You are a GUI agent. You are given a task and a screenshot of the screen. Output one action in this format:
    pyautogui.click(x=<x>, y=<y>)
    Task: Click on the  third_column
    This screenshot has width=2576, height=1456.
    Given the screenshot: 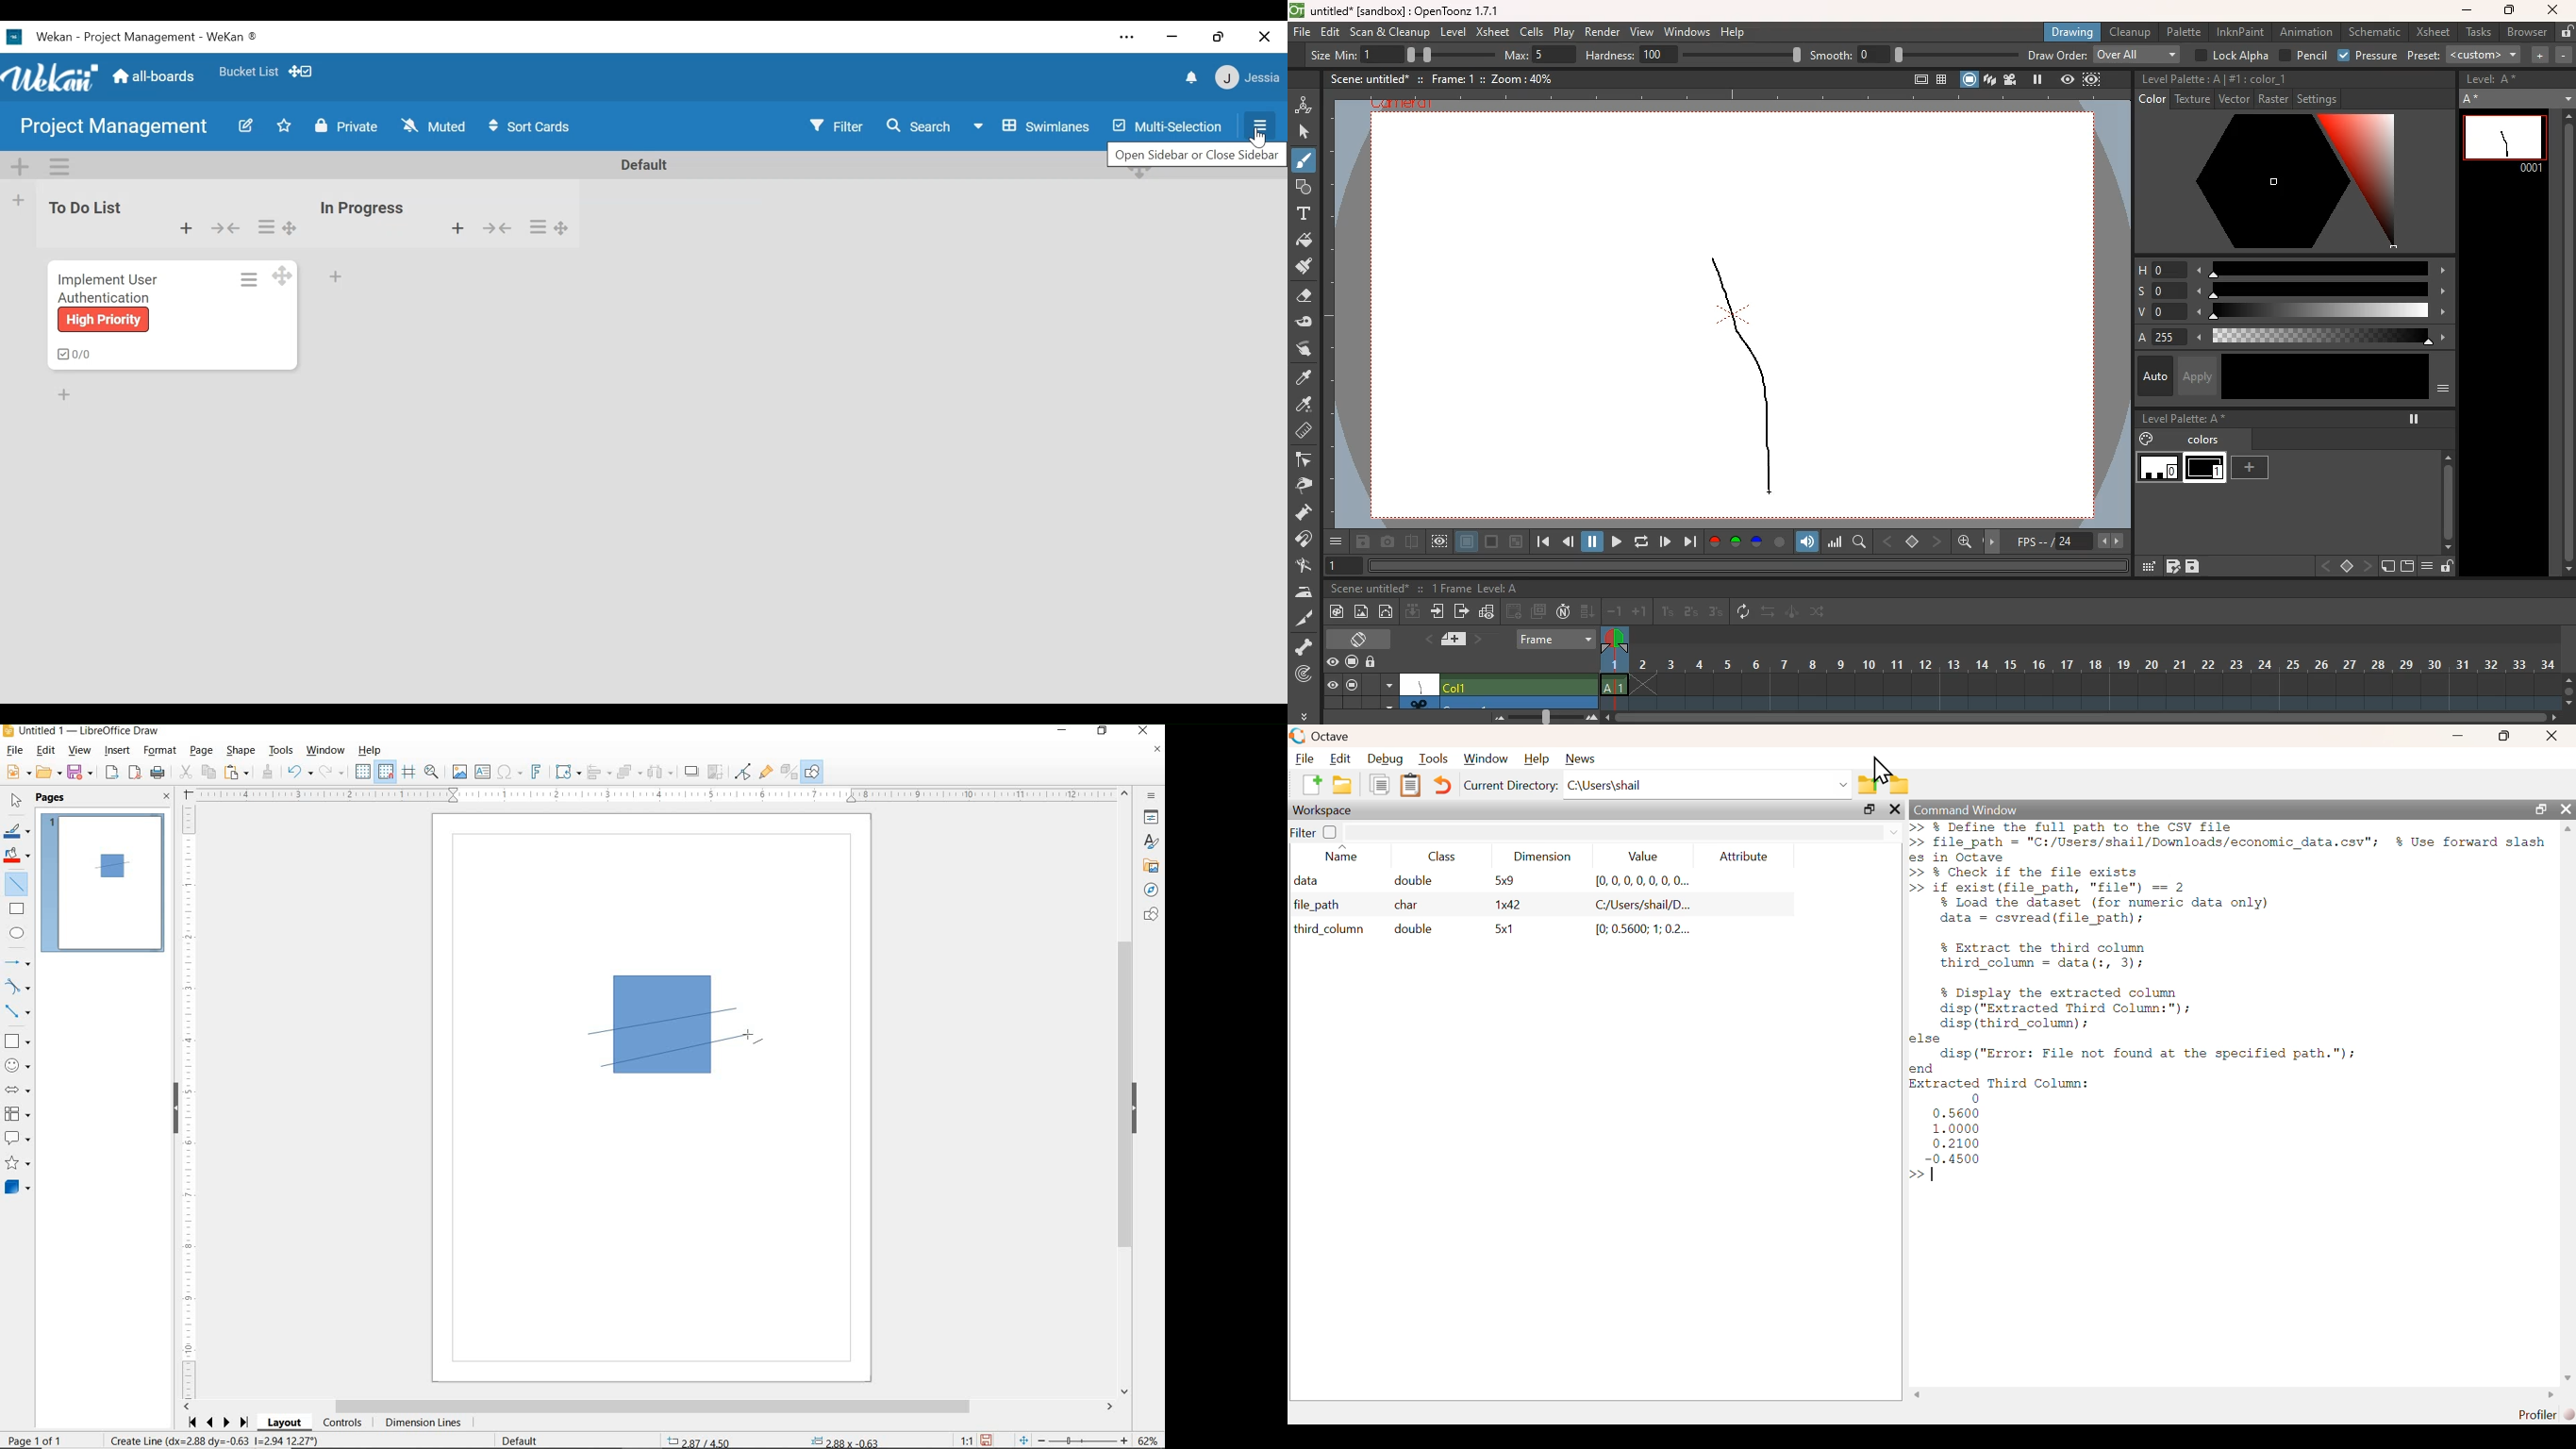 What is the action you would take?
    pyautogui.click(x=1326, y=932)
    